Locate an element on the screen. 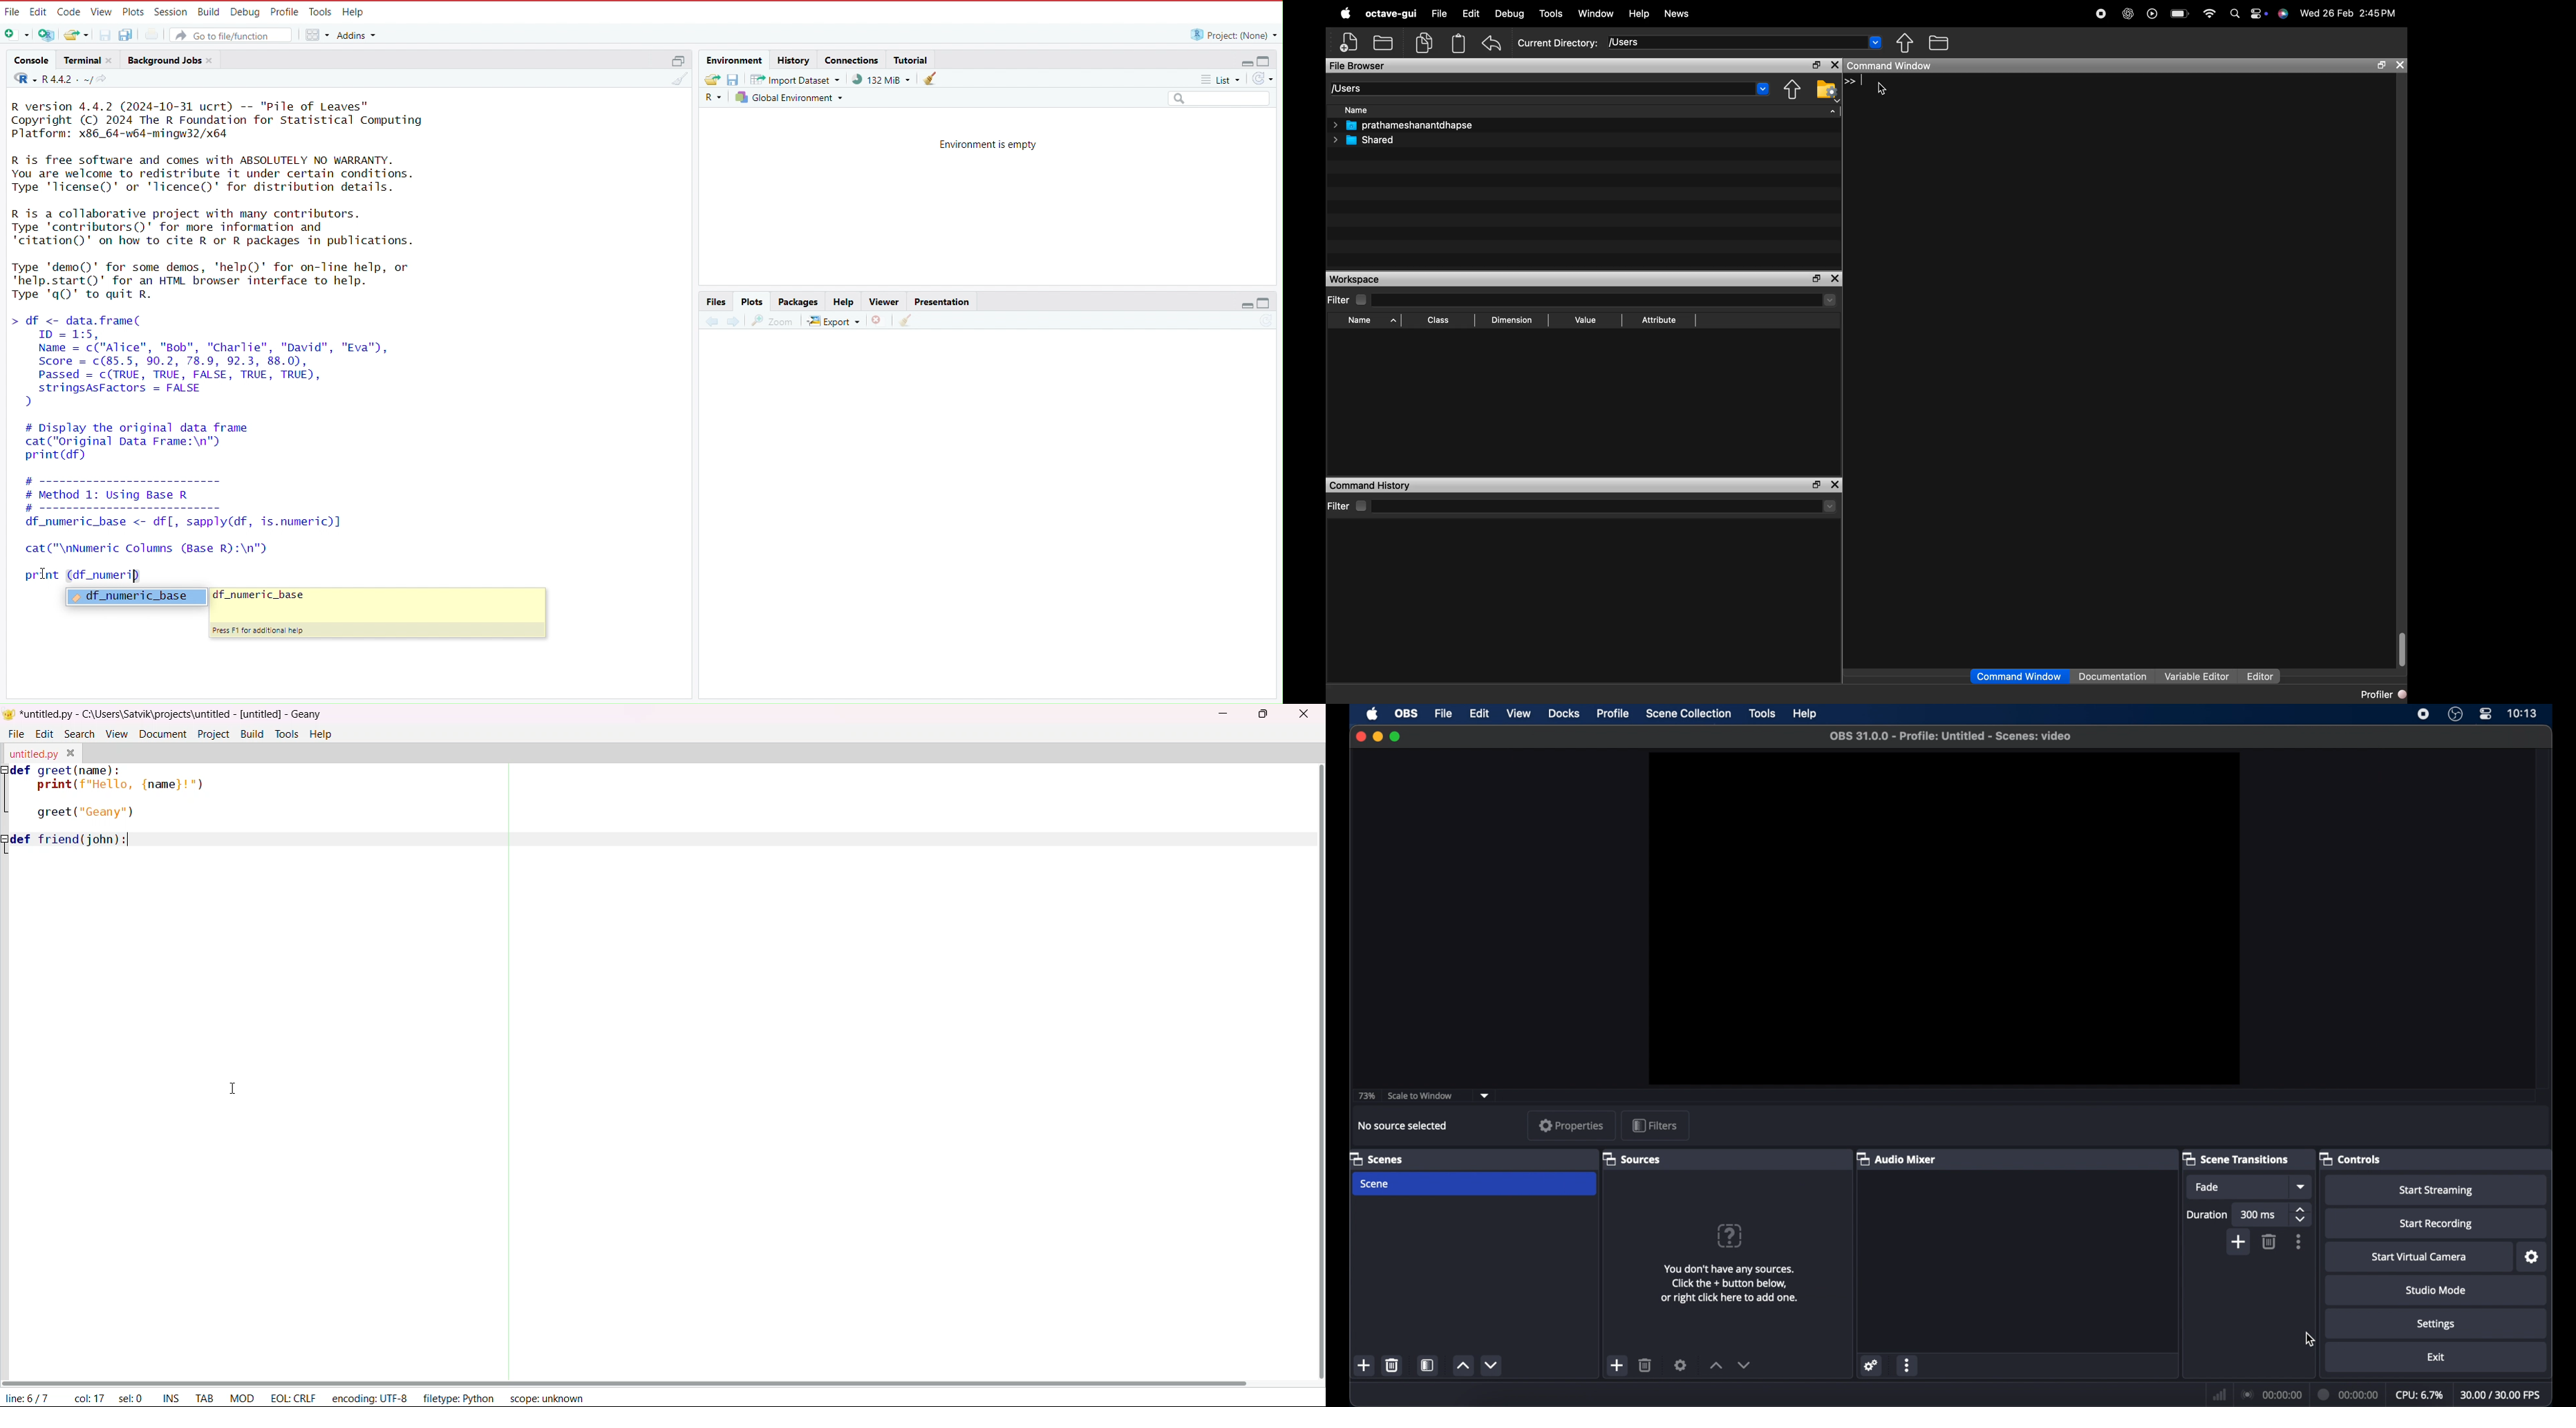  delete is located at coordinates (1391, 1365).